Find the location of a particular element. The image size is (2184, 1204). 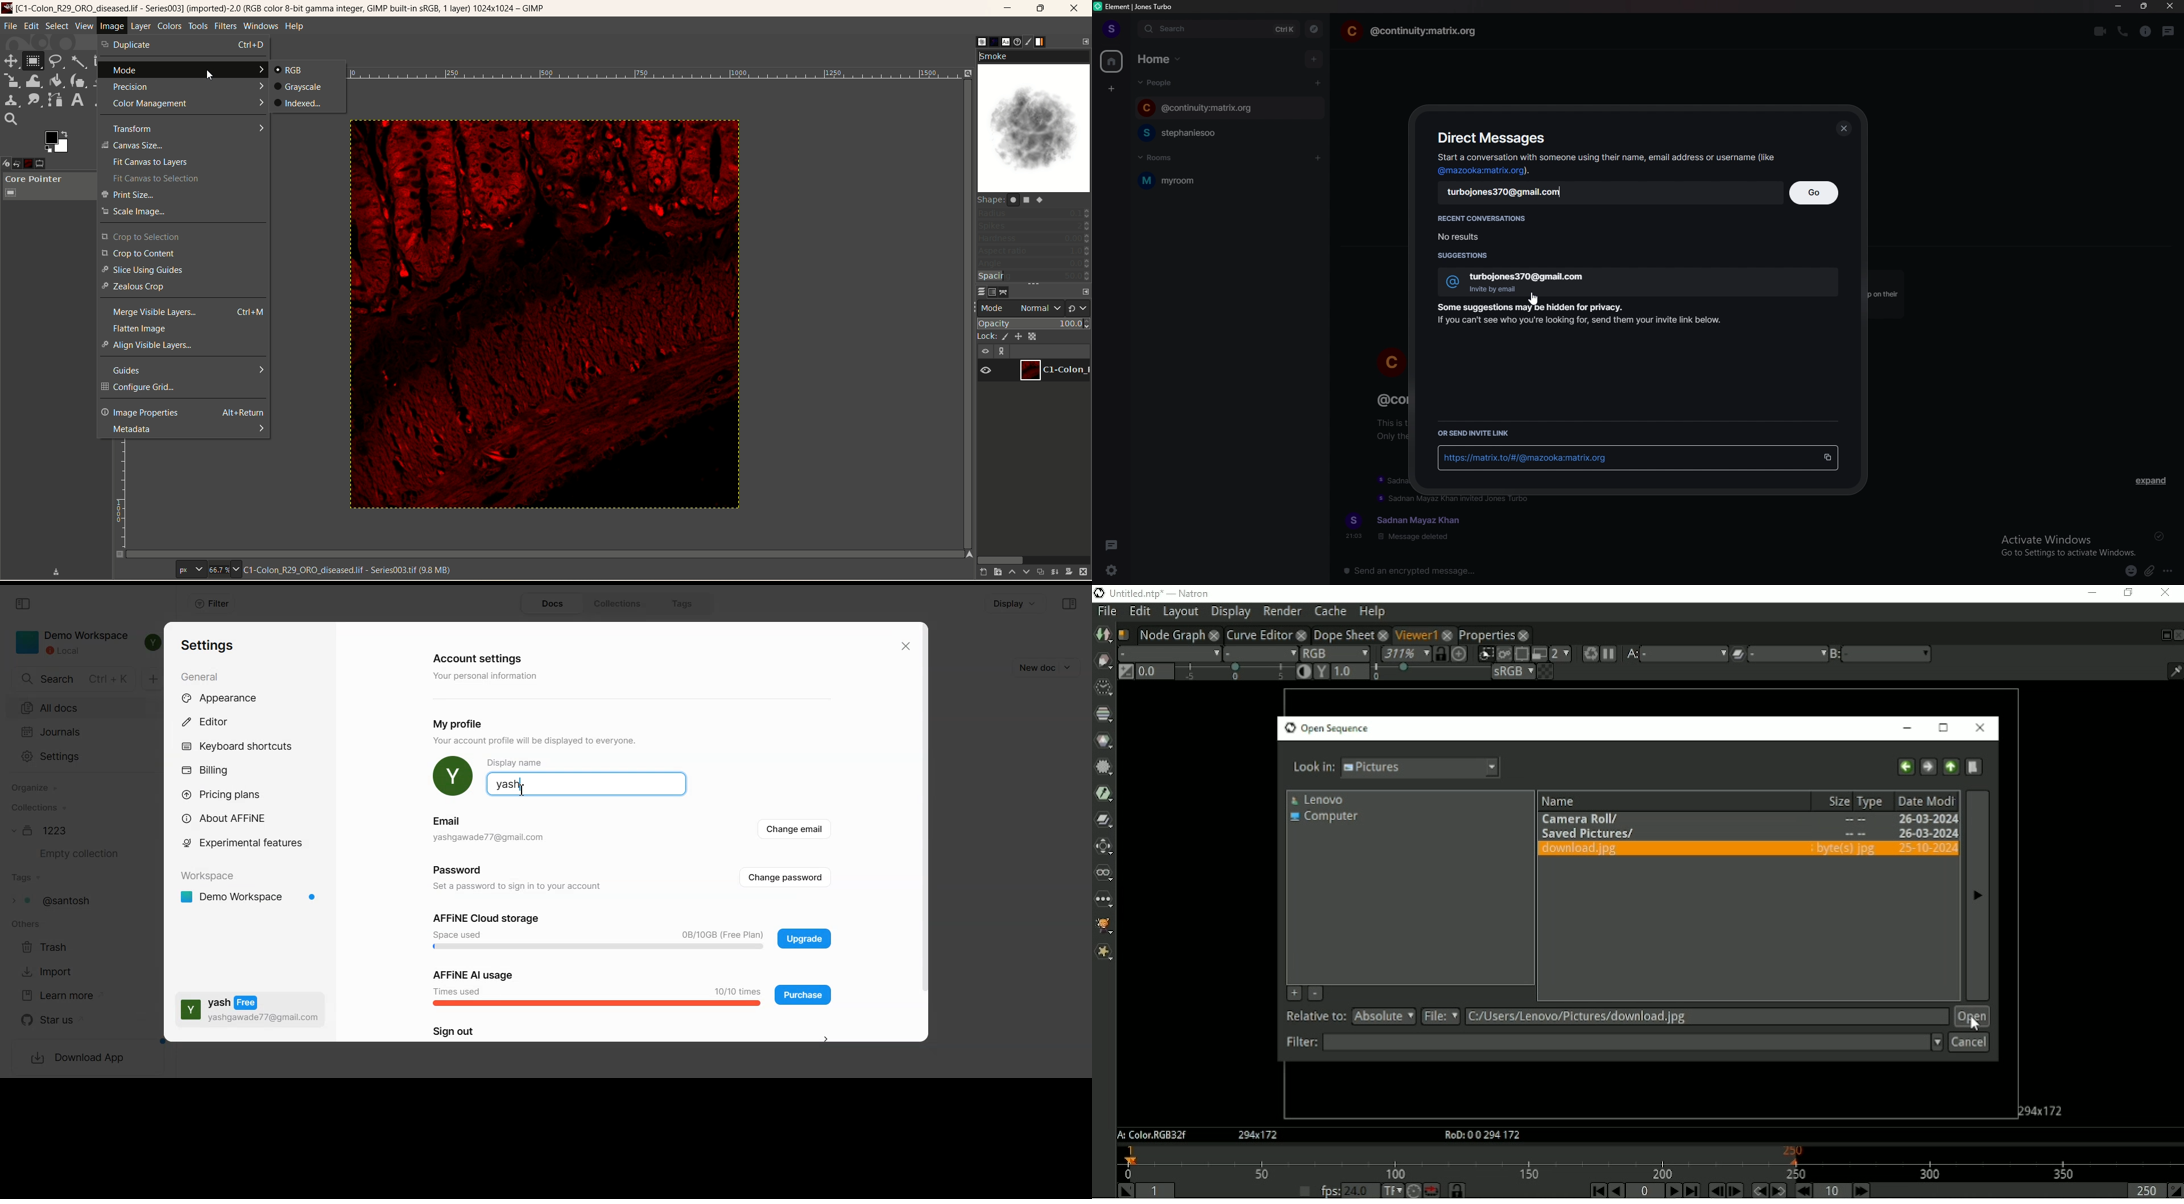

link layer is located at coordinates (1002, 353).